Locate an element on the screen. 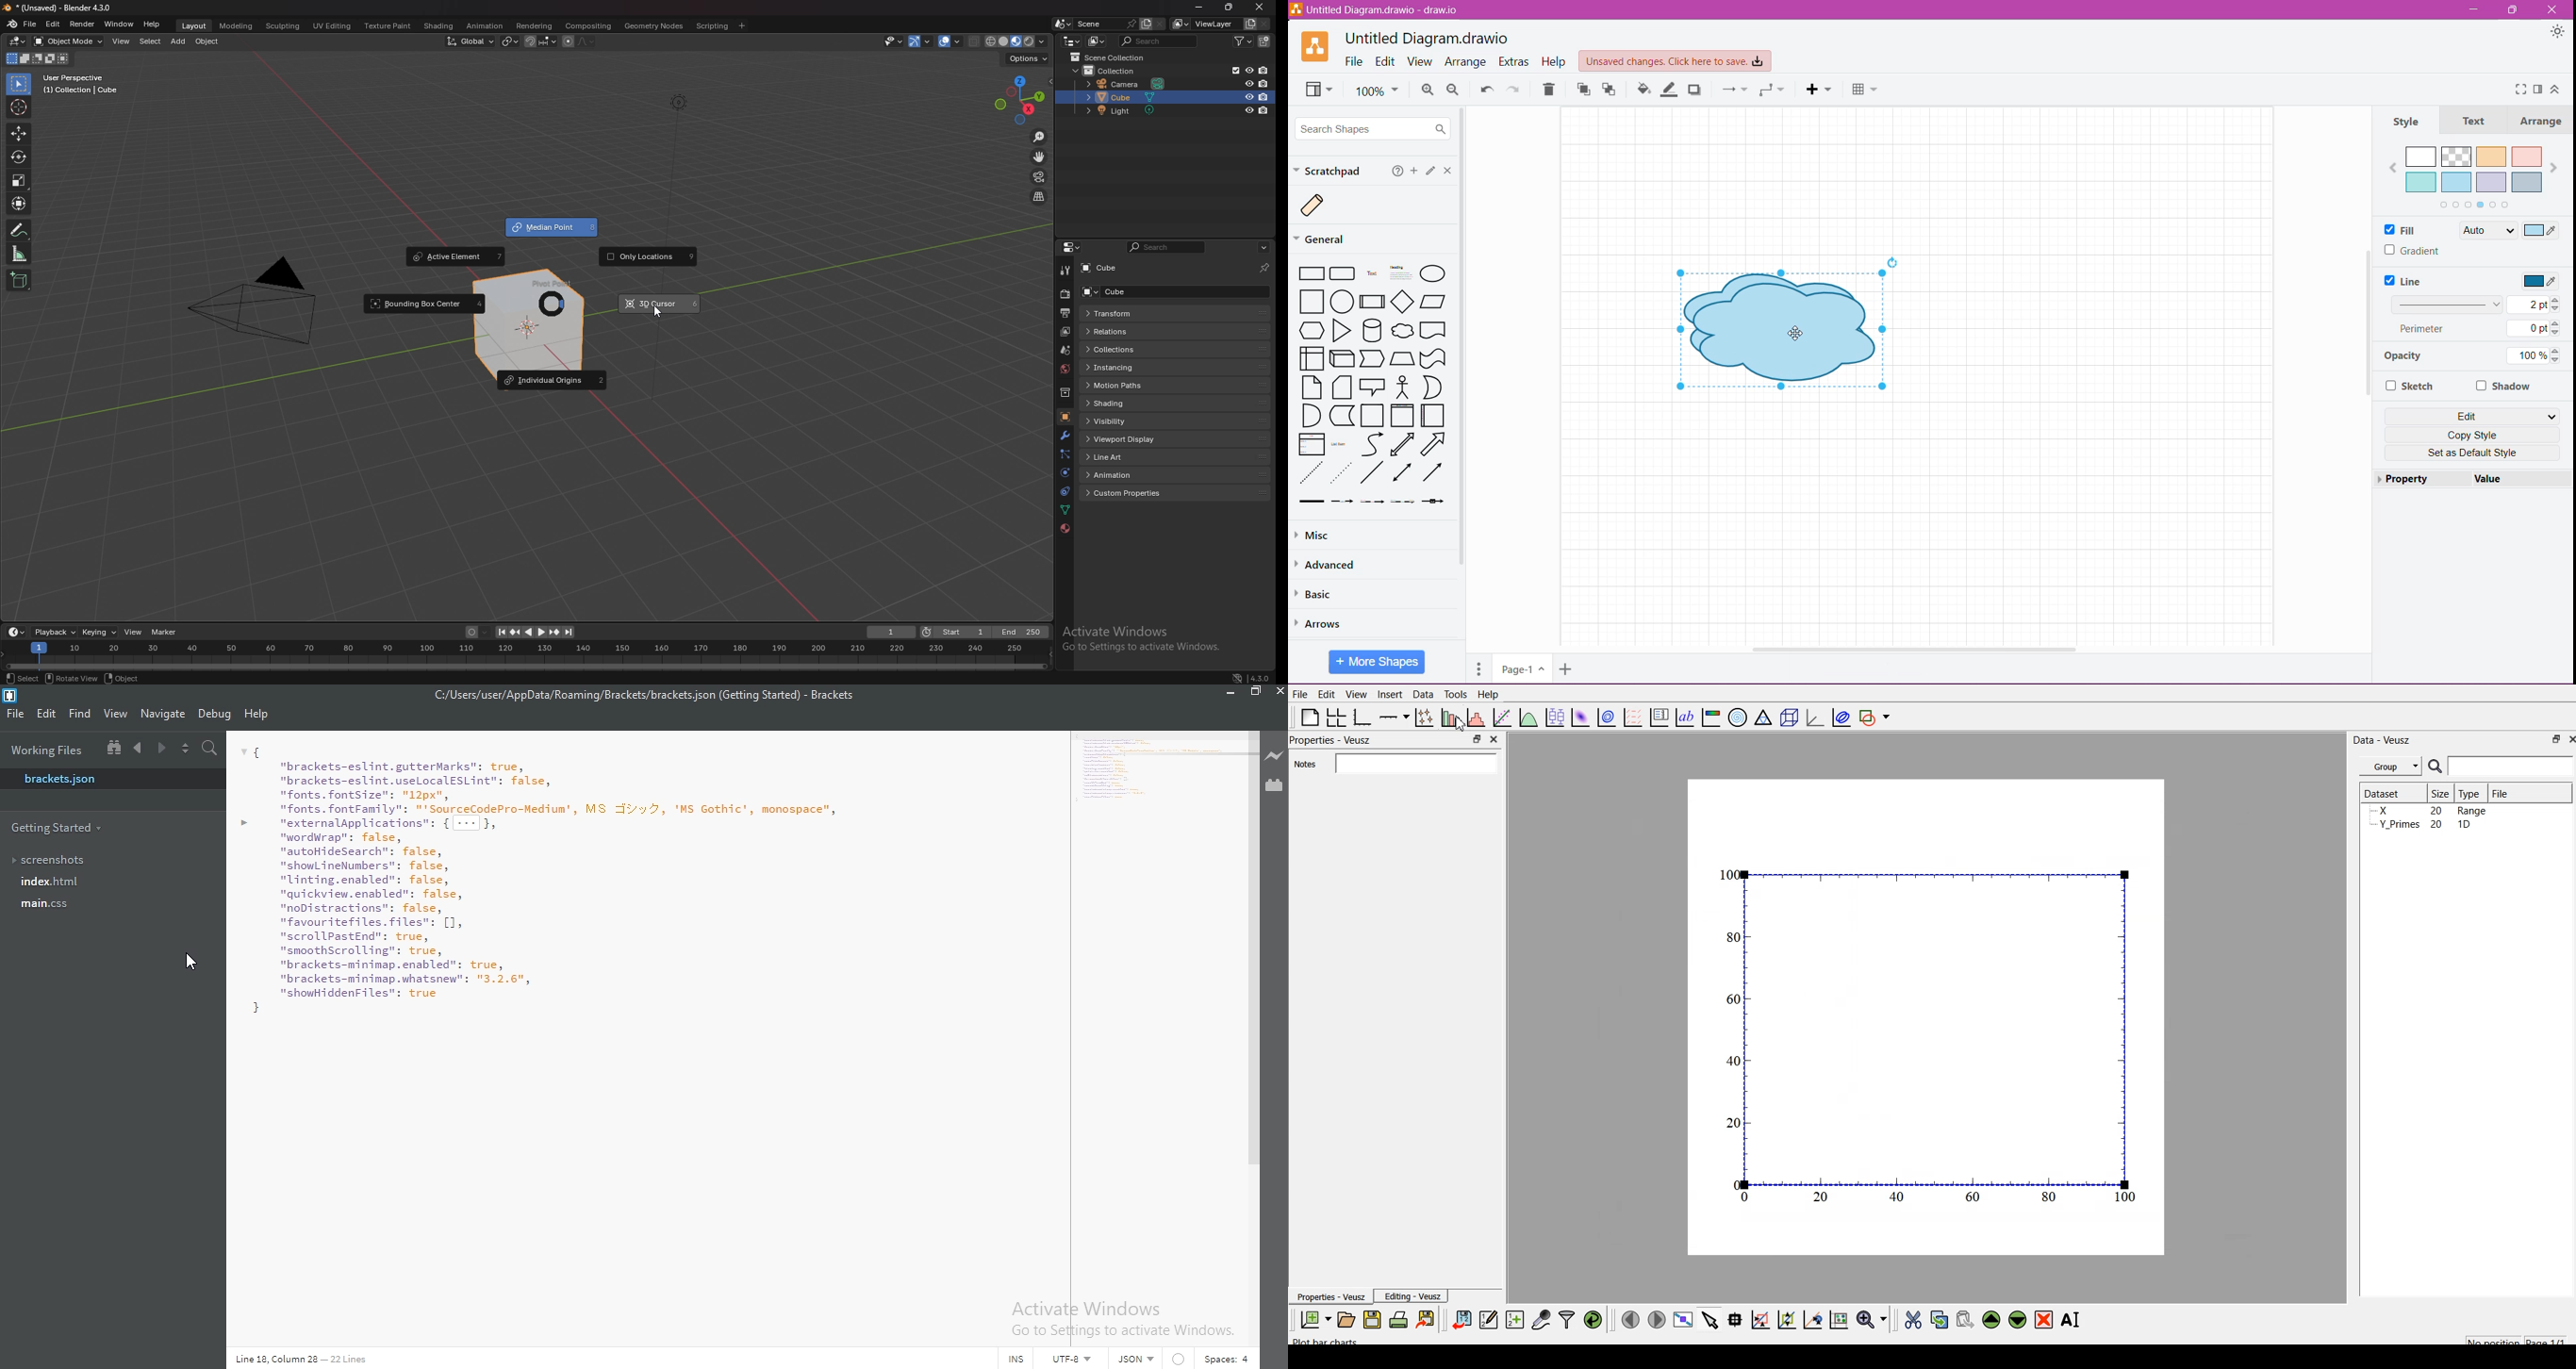 This screenshot has width=2576, height=1372. constraints is located at coordinates (1063, 491).